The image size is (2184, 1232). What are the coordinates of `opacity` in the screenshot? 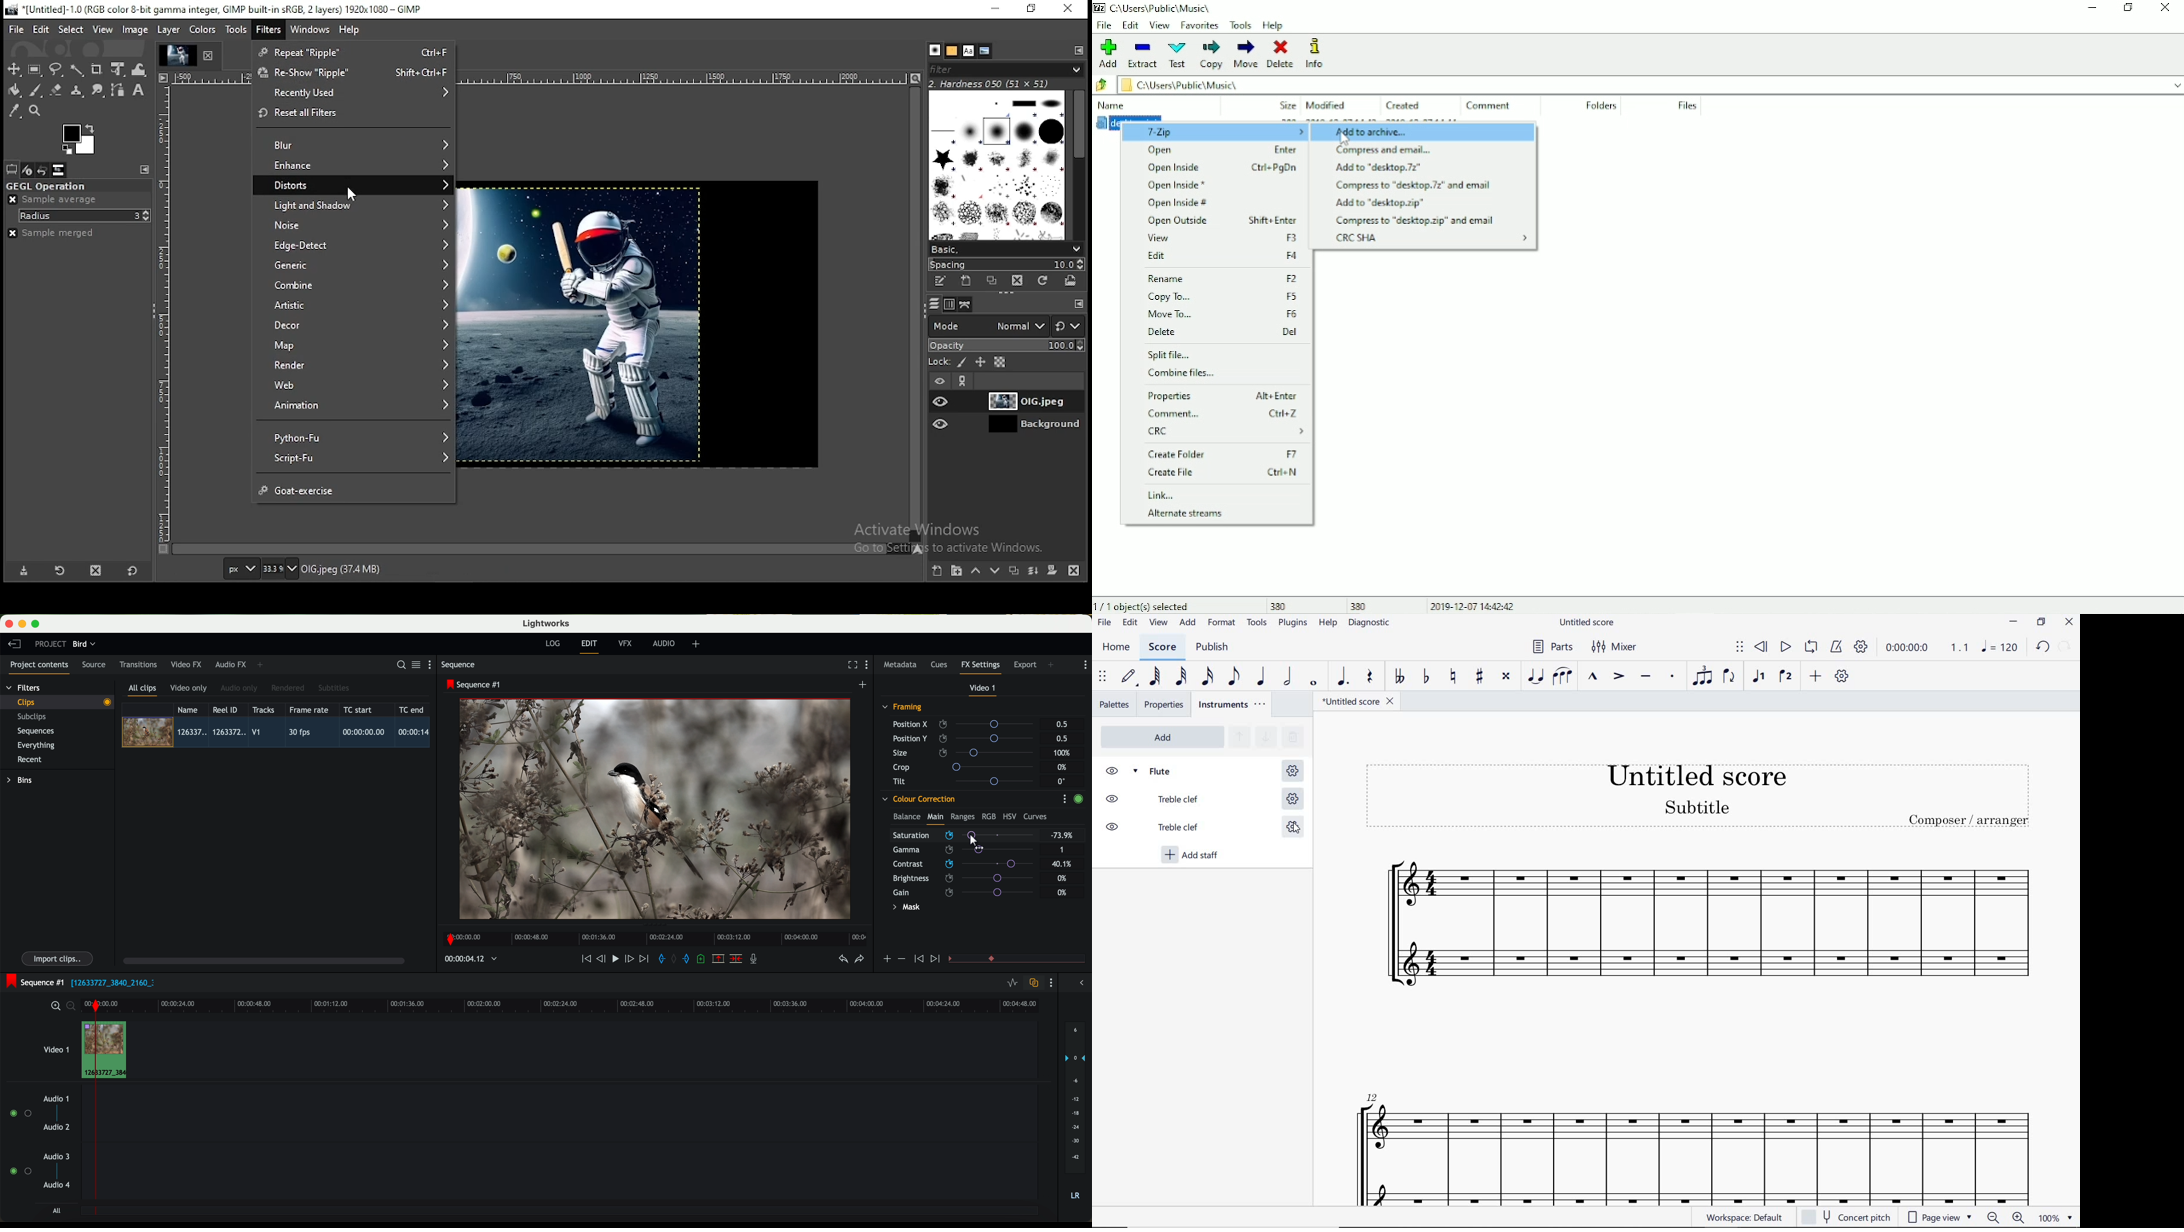 It's located at (1006, 345).